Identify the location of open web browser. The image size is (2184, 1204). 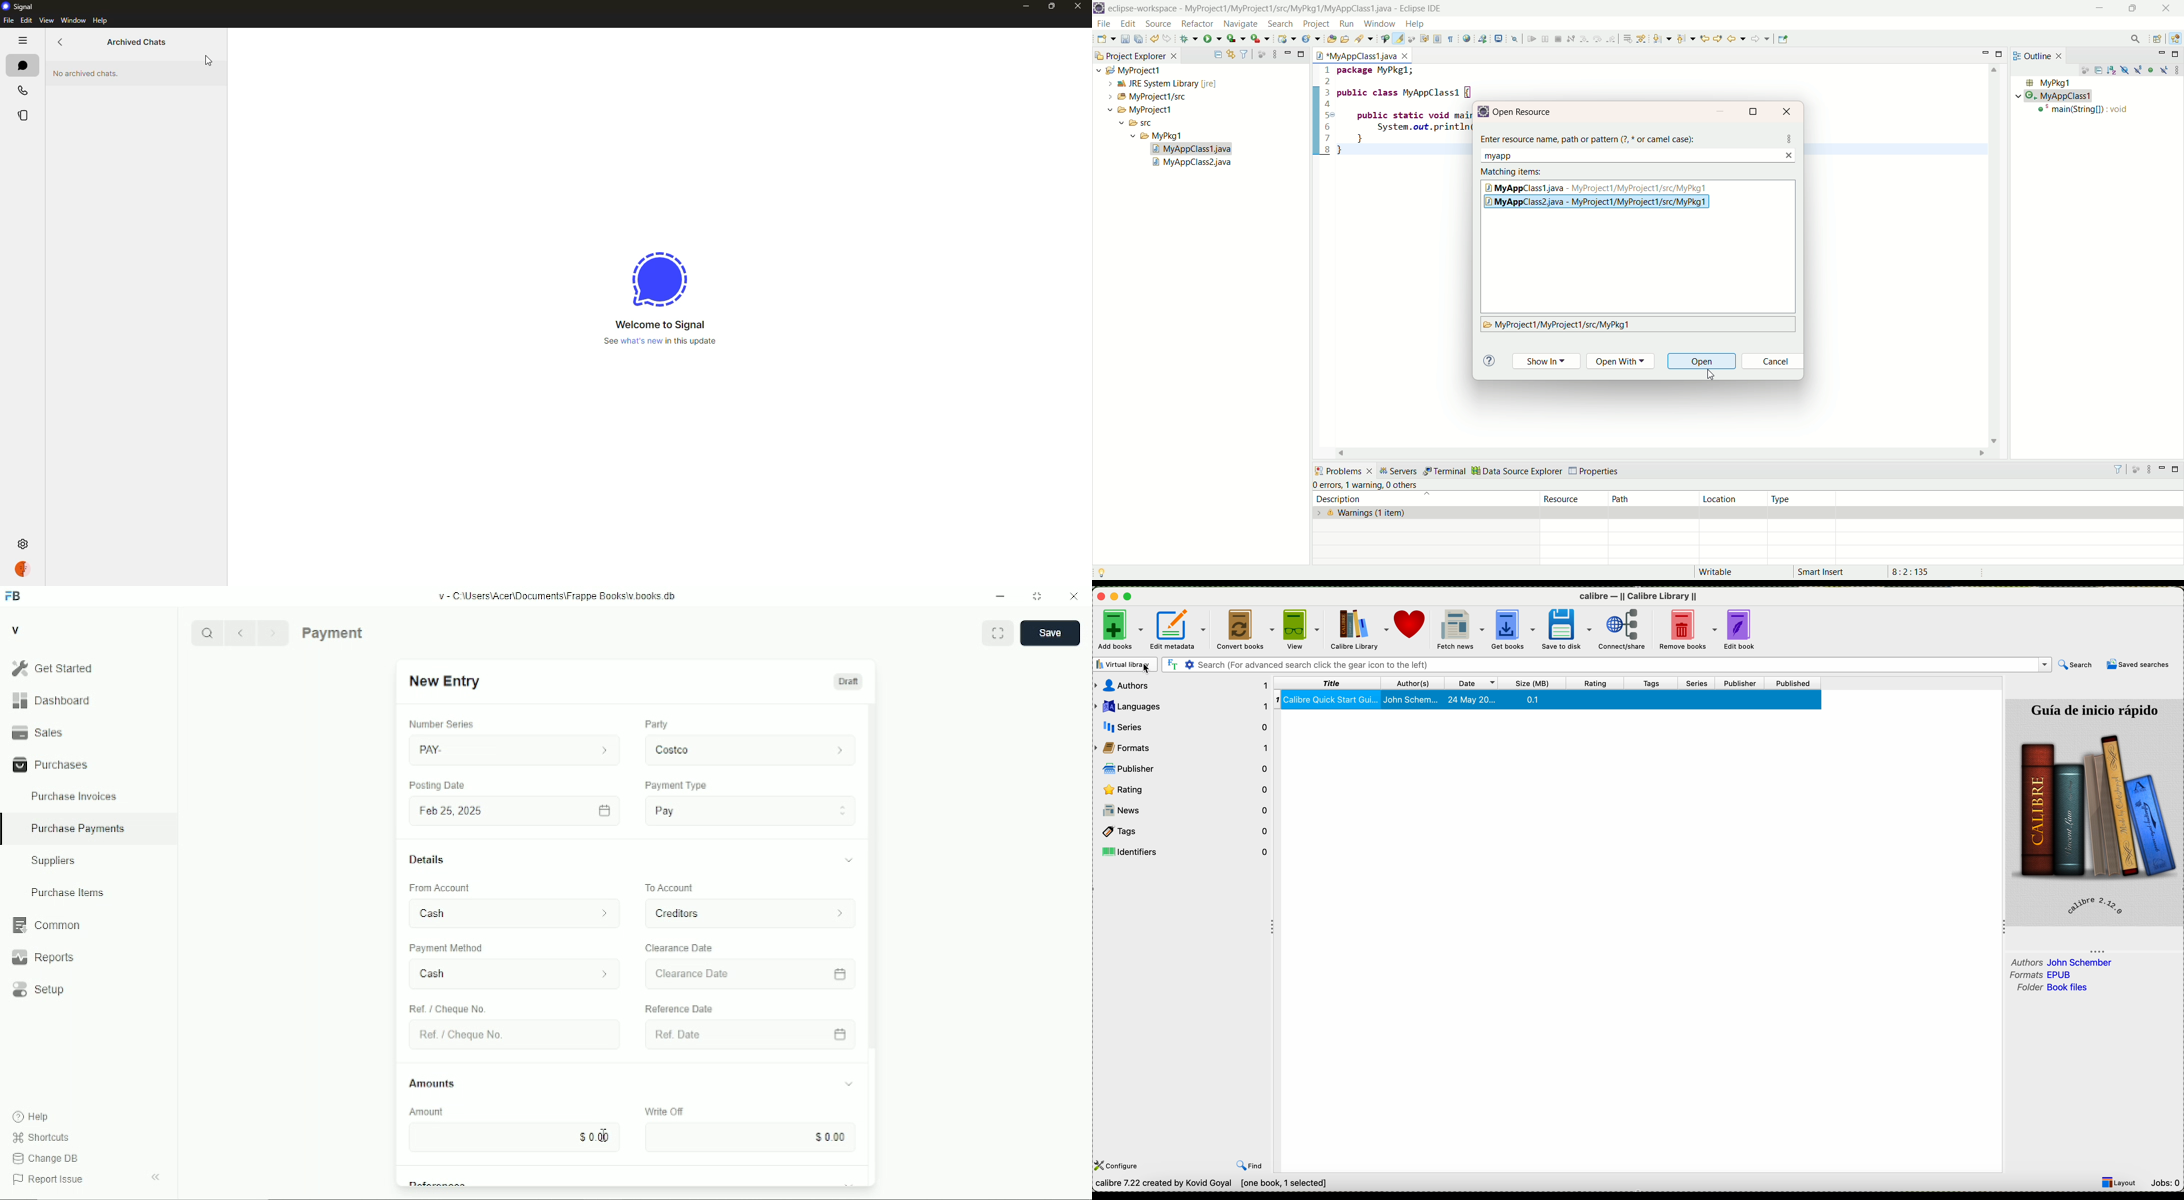
(1466, 39).